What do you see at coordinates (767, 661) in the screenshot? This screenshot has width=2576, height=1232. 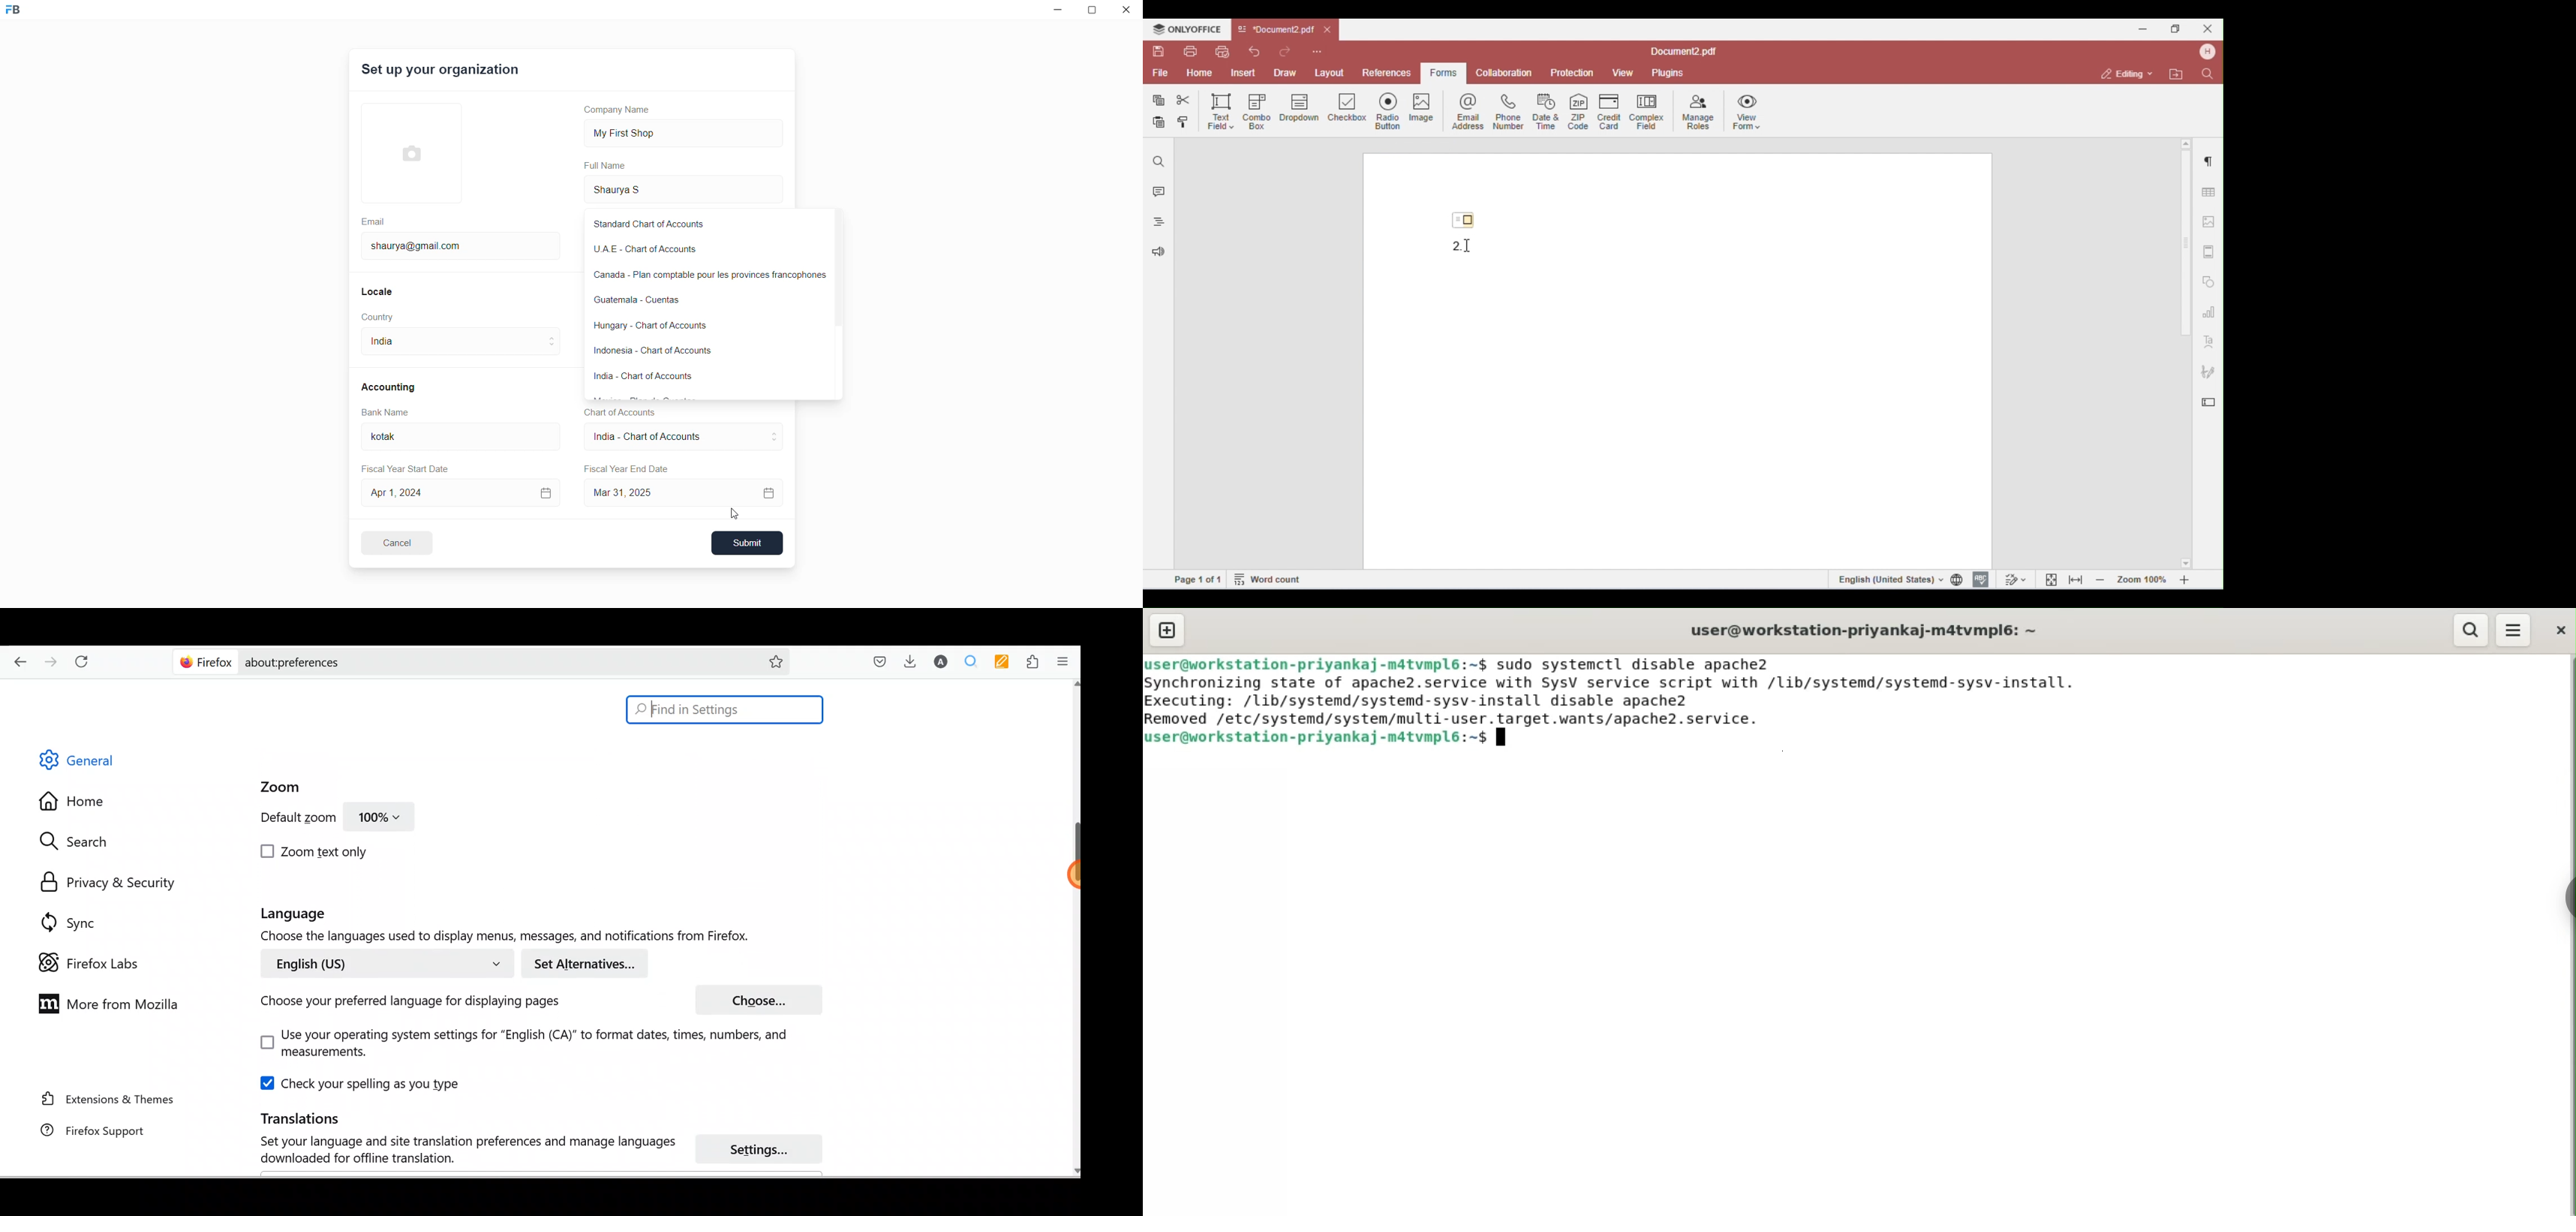 I see `Bookmark this page` at bounding box center [767, 661].